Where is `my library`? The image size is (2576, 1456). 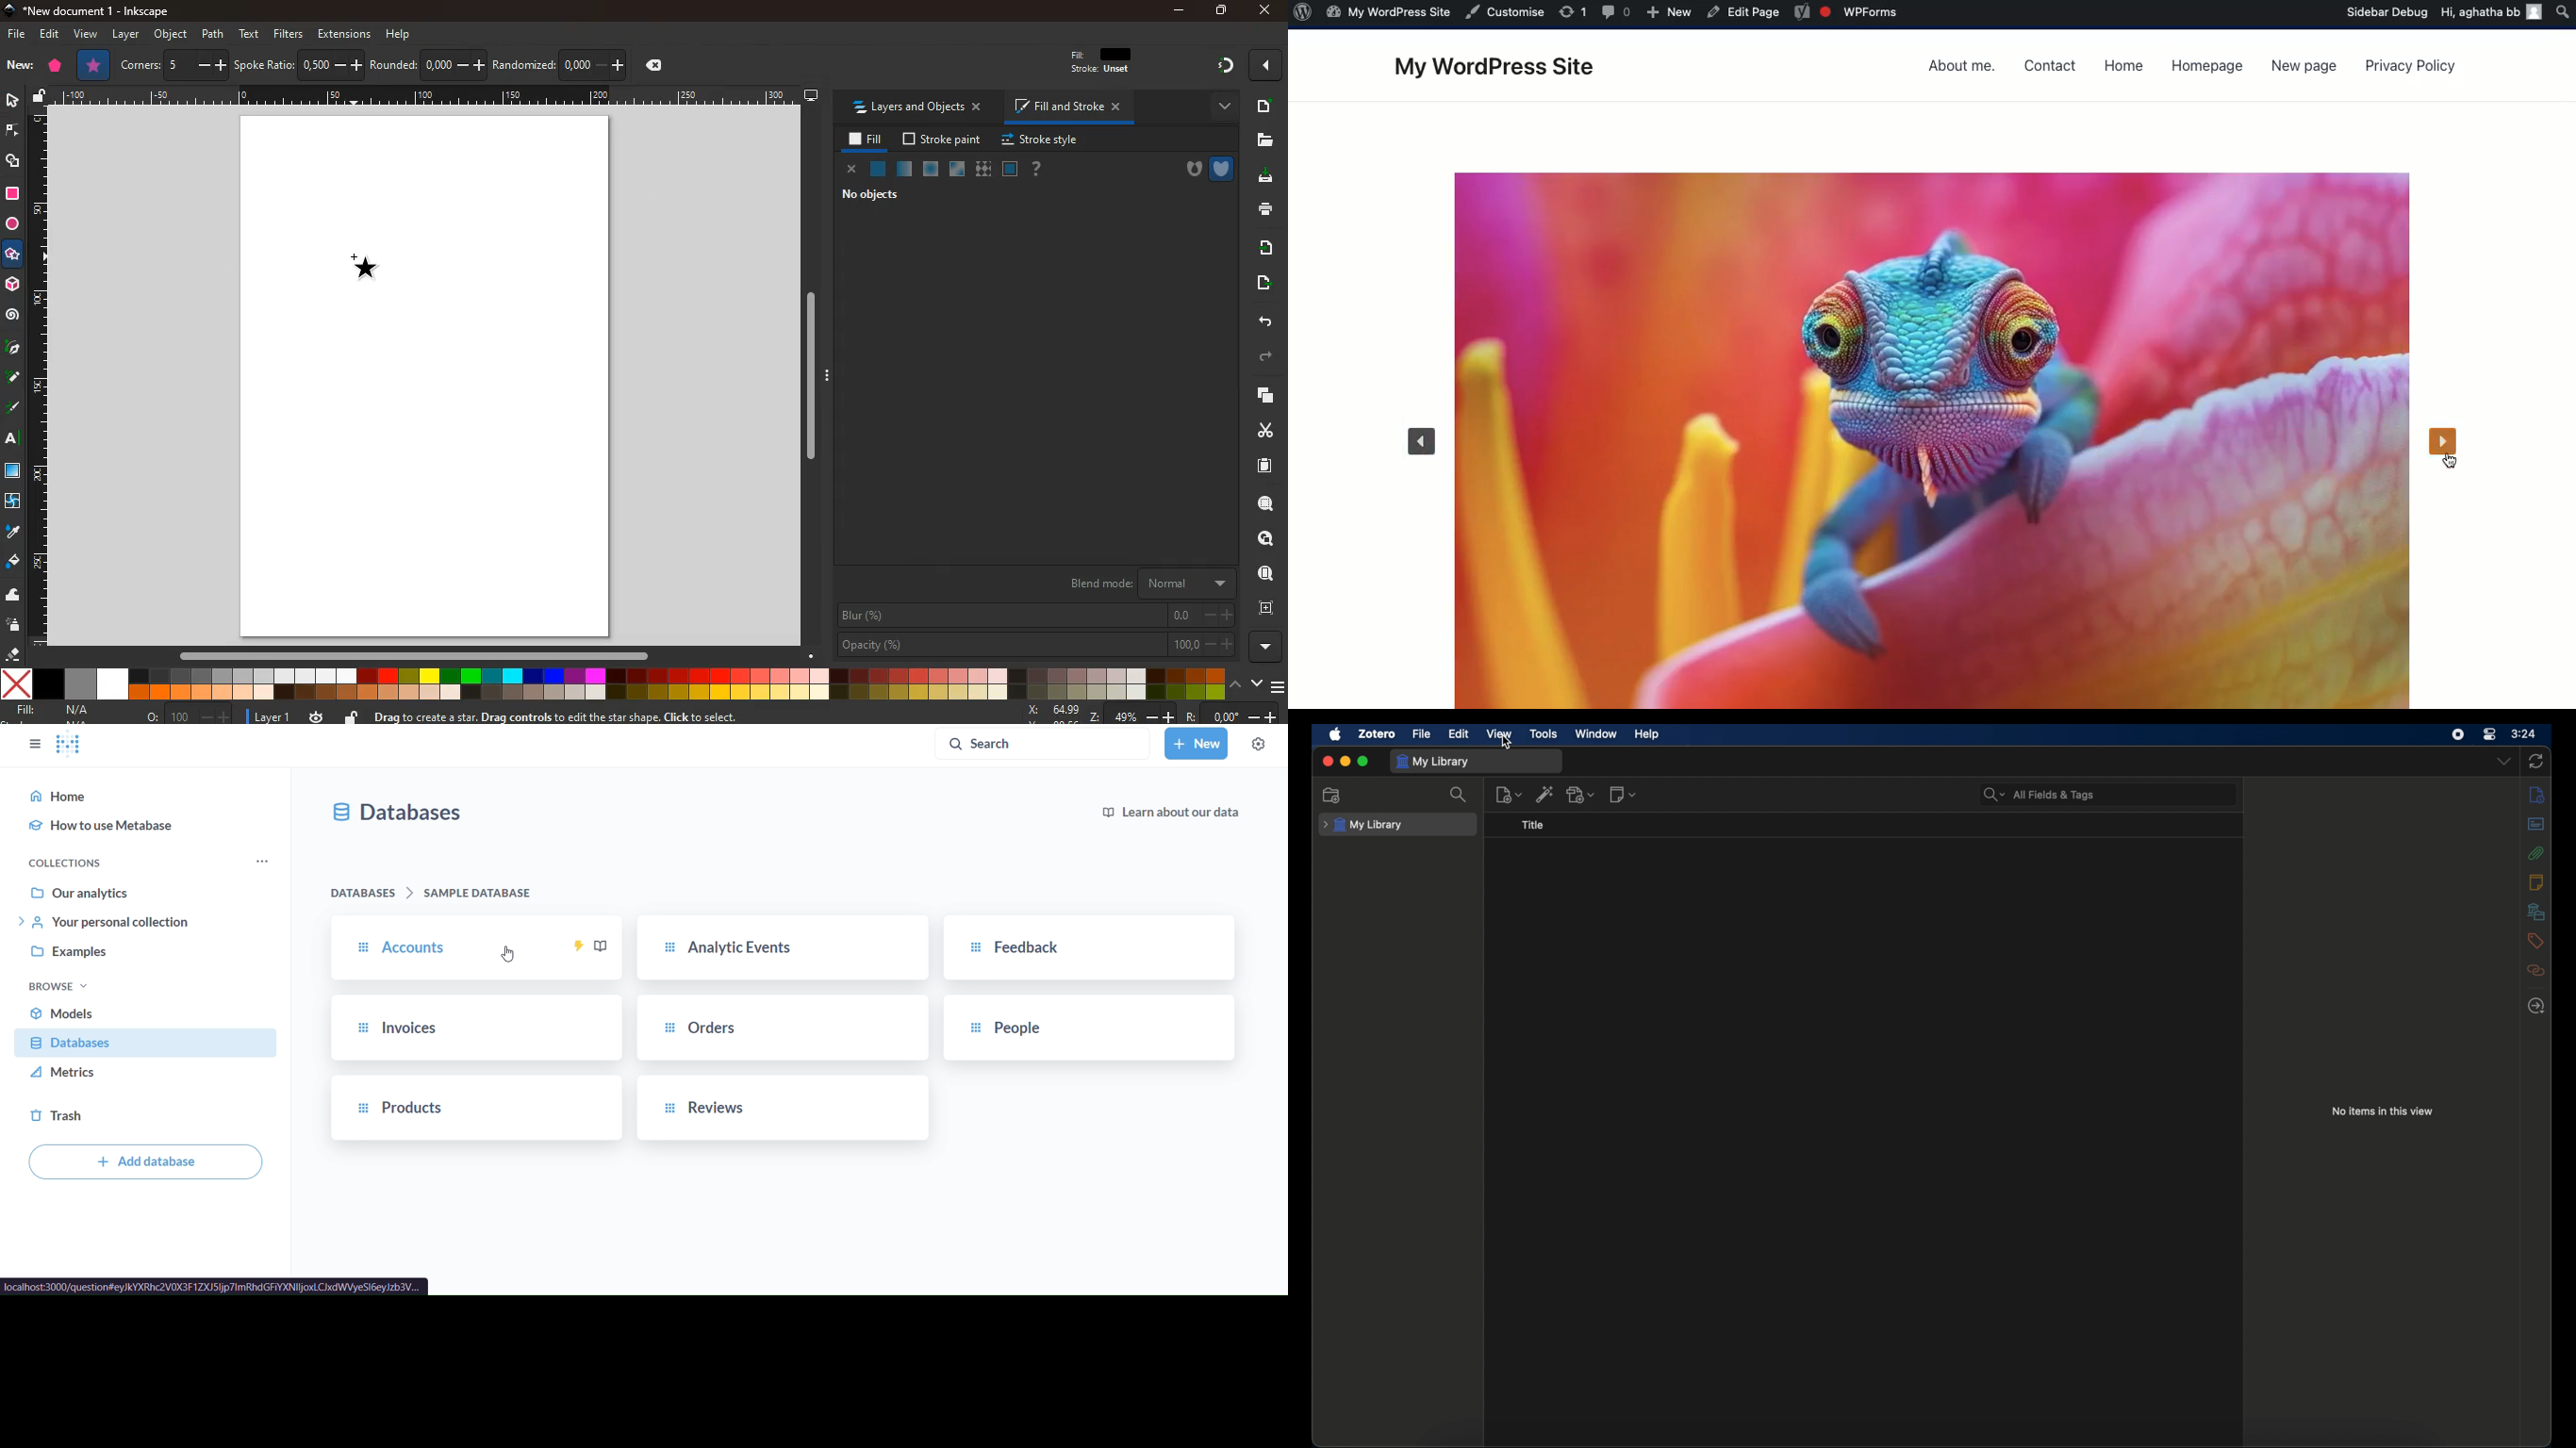
my library is located at coordinates (1436, 762).